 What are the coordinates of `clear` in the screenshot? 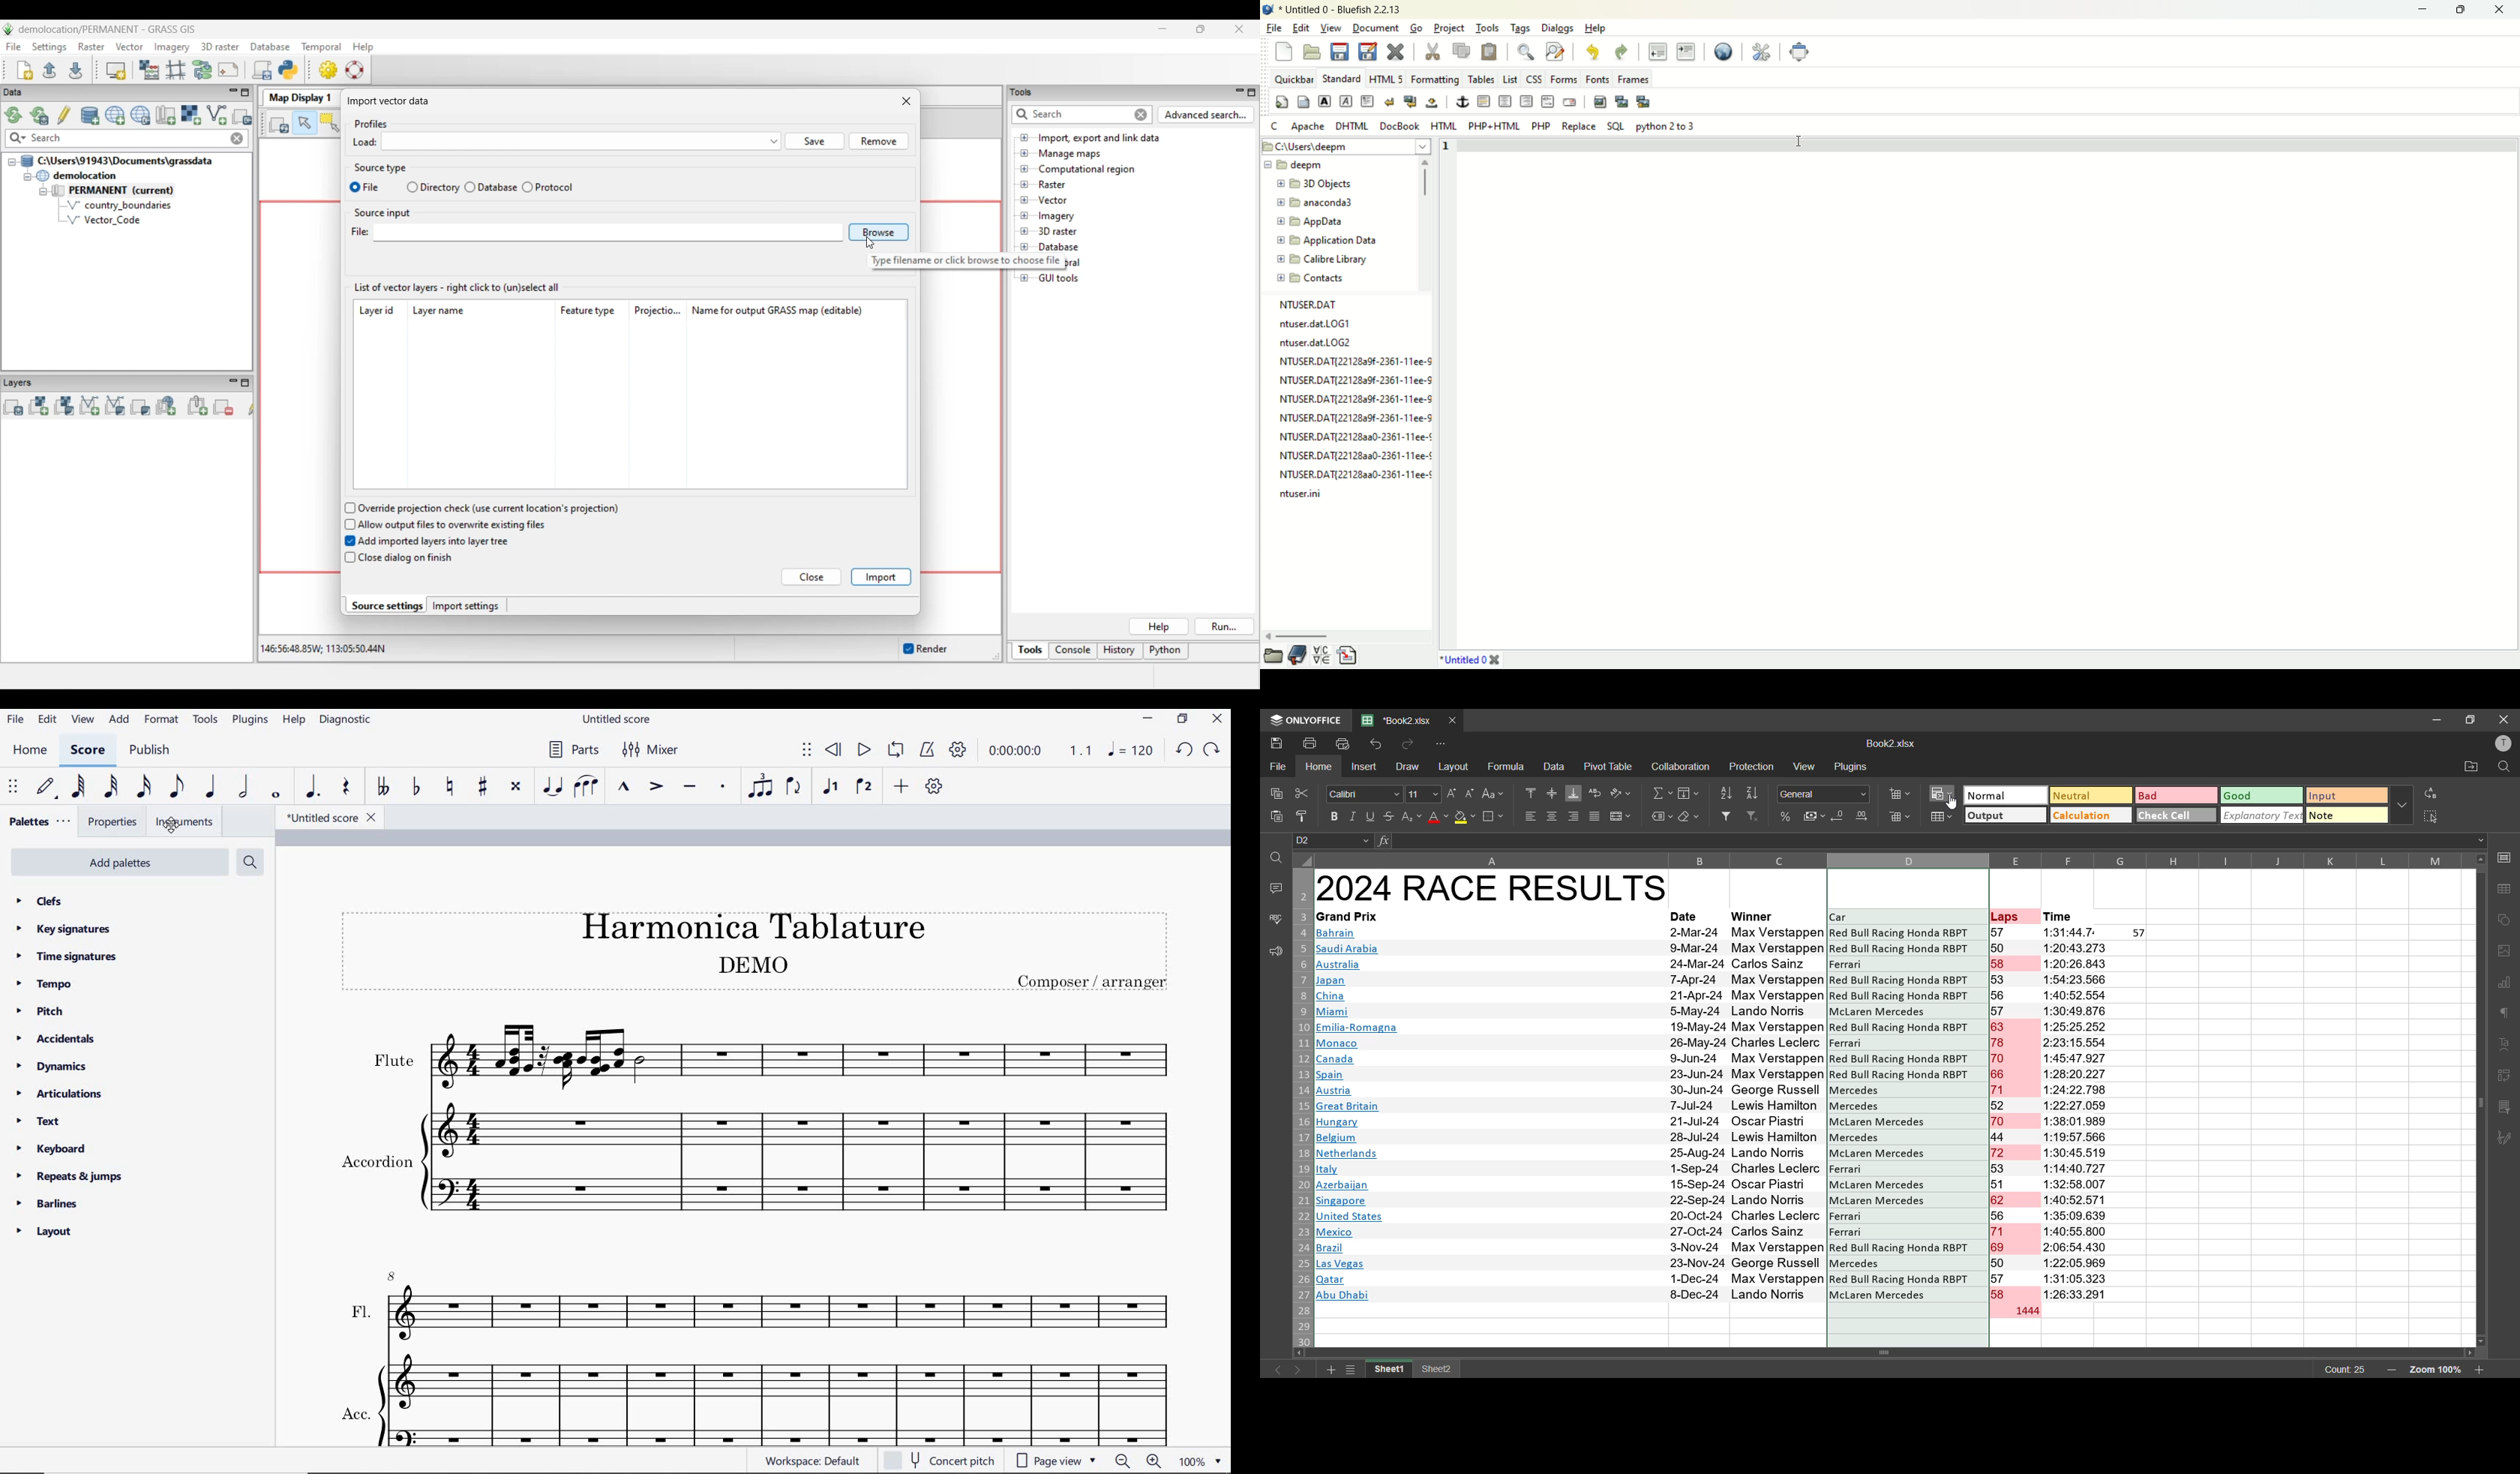 It's located at (1689, 817).